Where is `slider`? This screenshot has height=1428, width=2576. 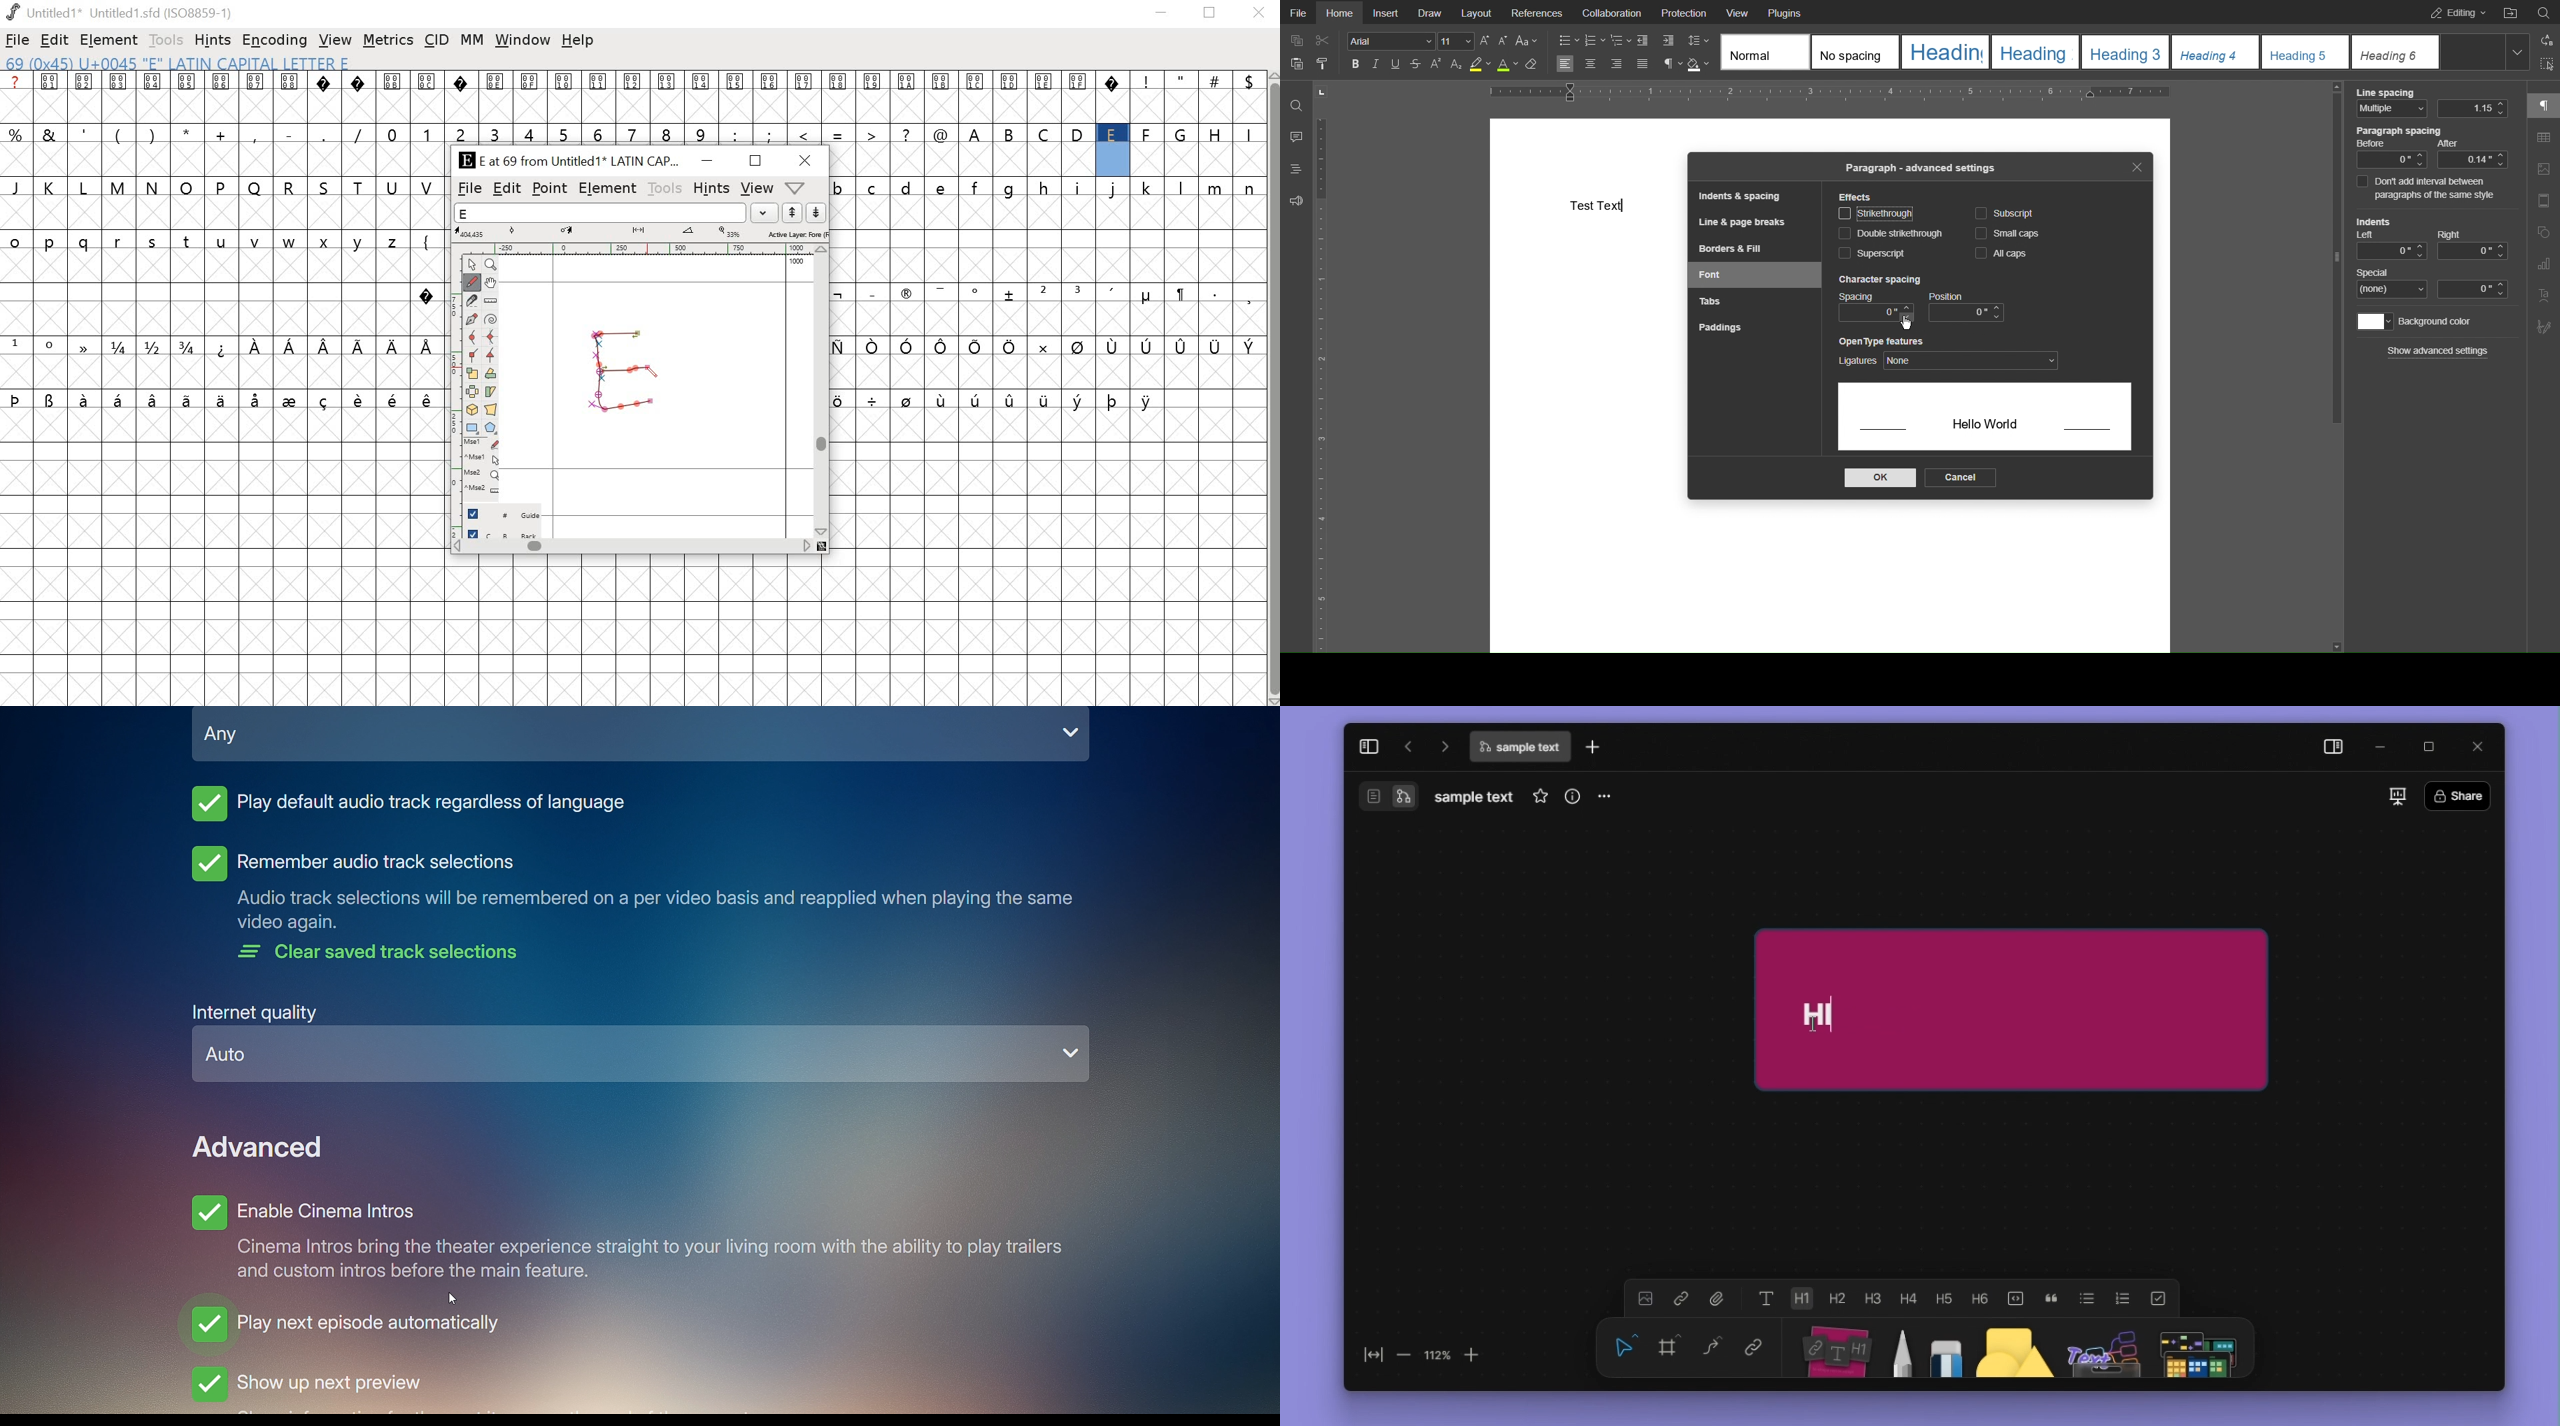 slider is located at coordinates (2337, 261).